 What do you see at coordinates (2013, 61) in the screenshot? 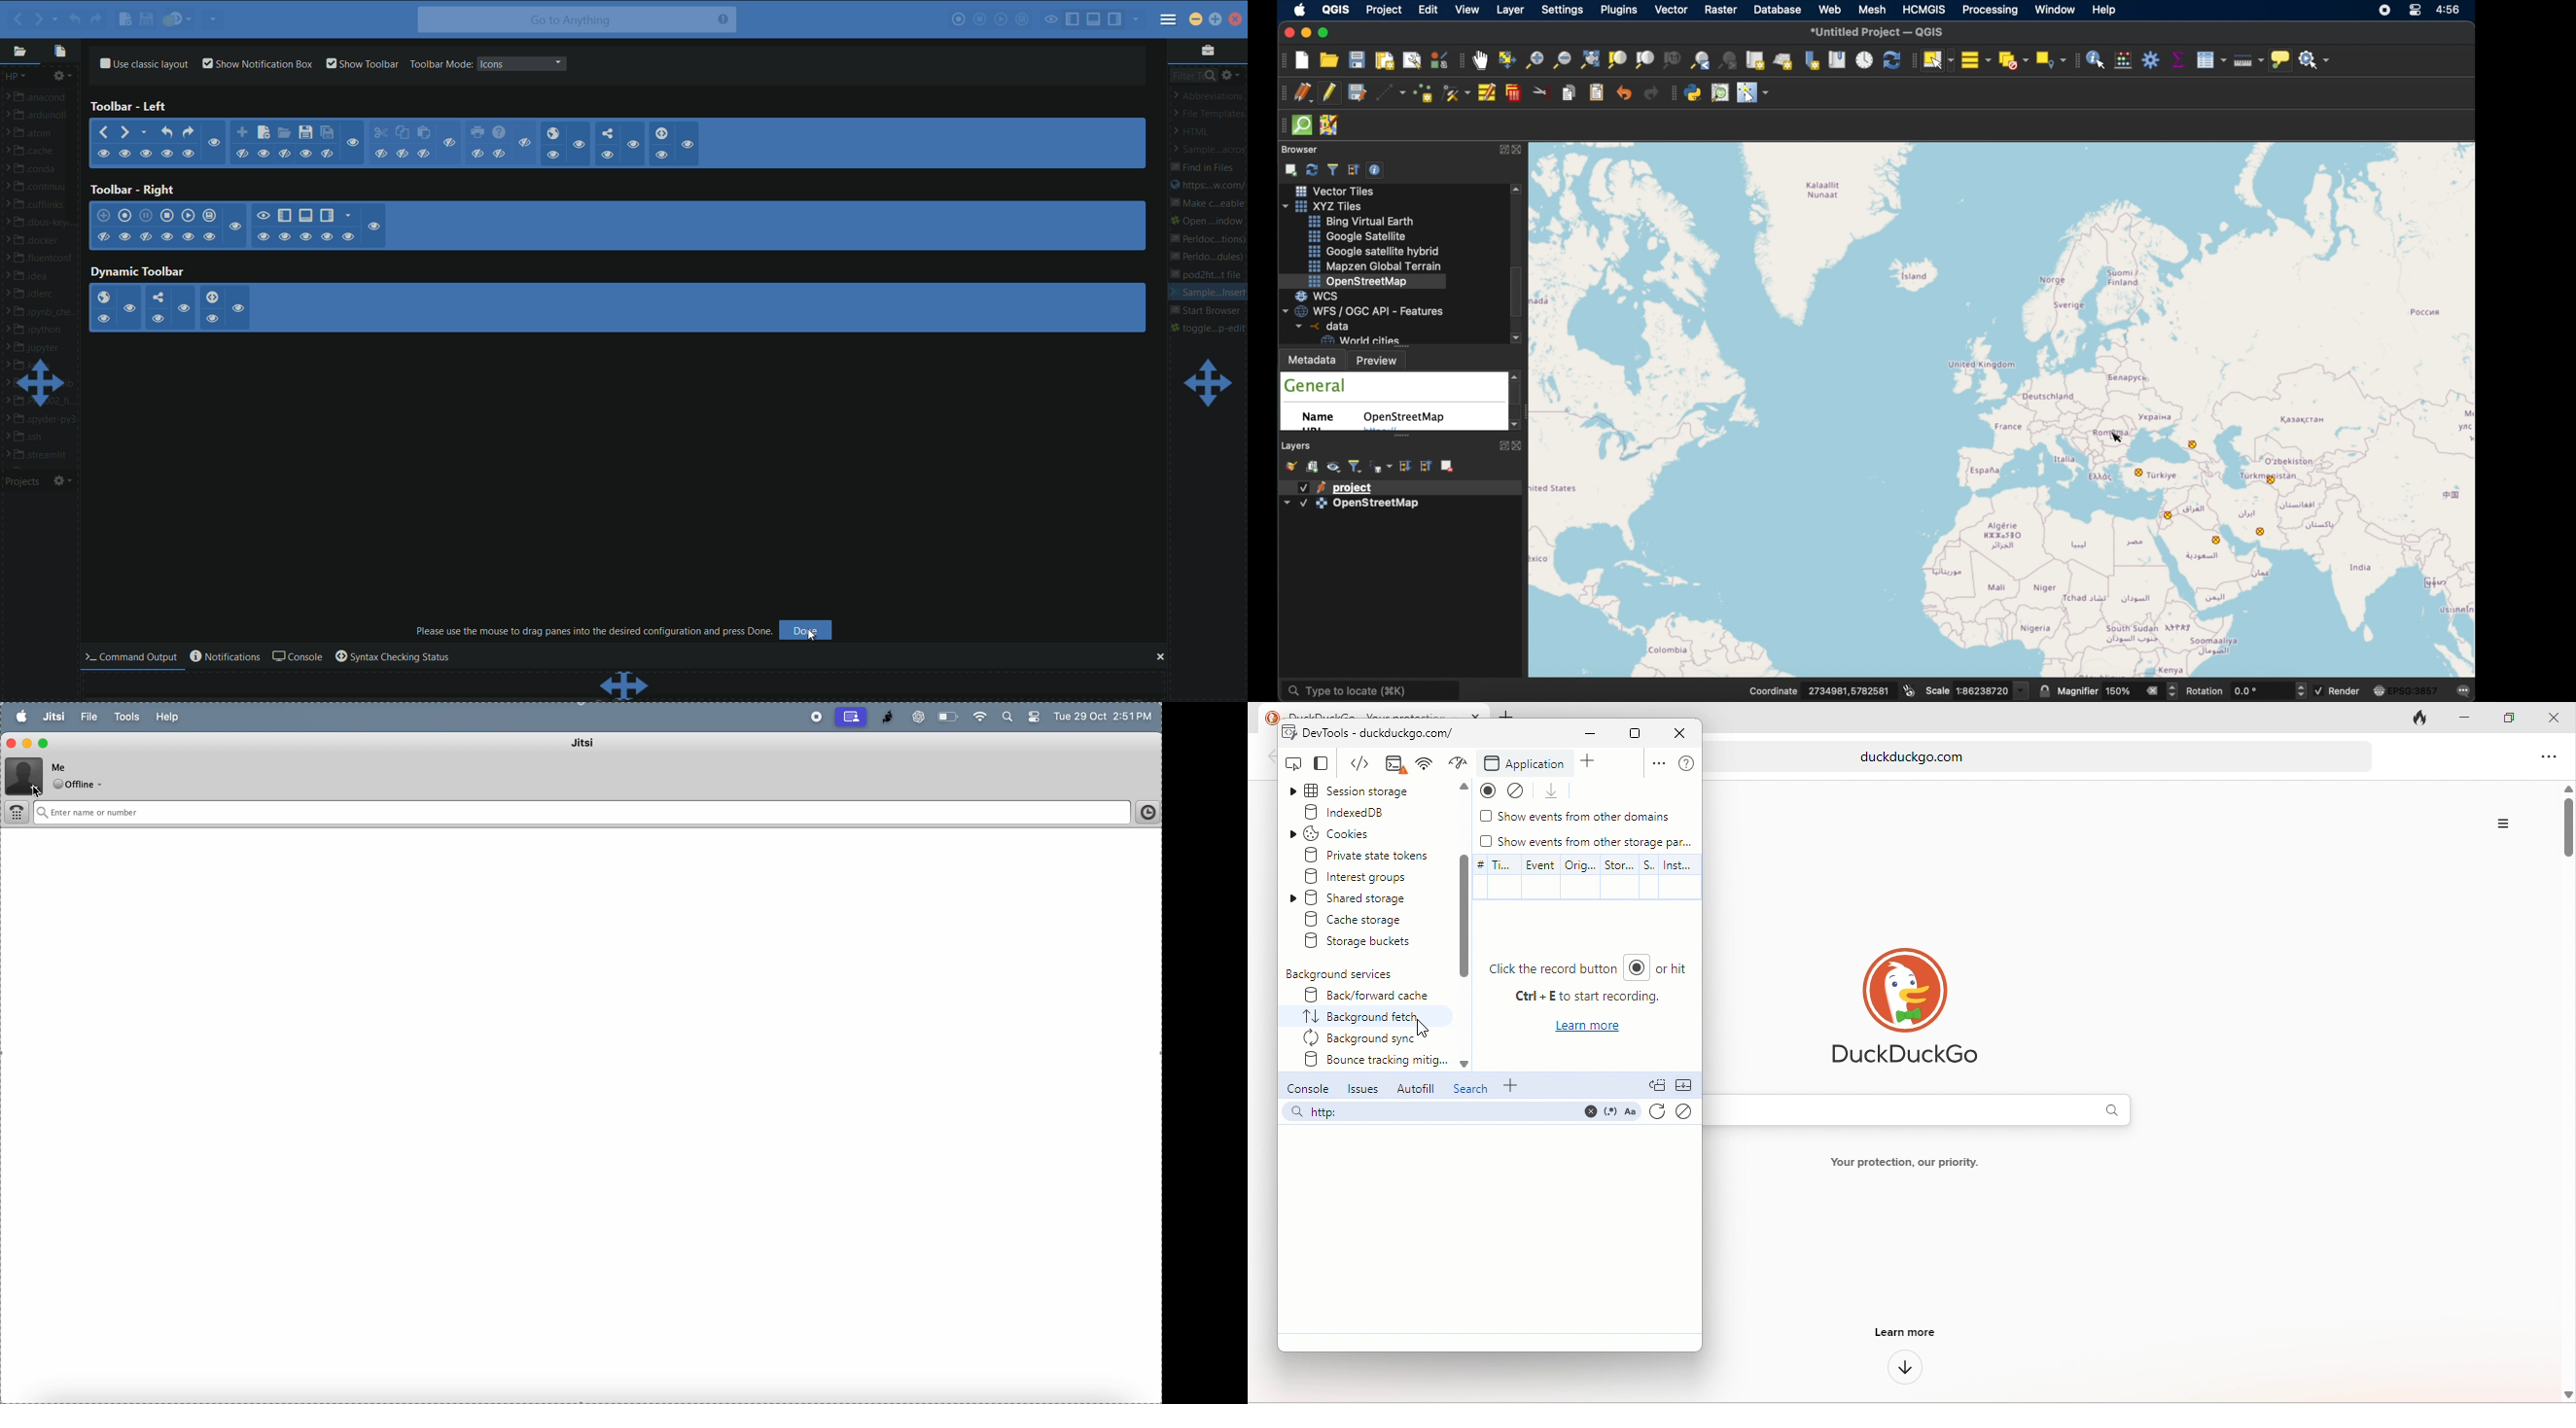
I see `deselect features from all layers` at bounding box center [2013, 61].